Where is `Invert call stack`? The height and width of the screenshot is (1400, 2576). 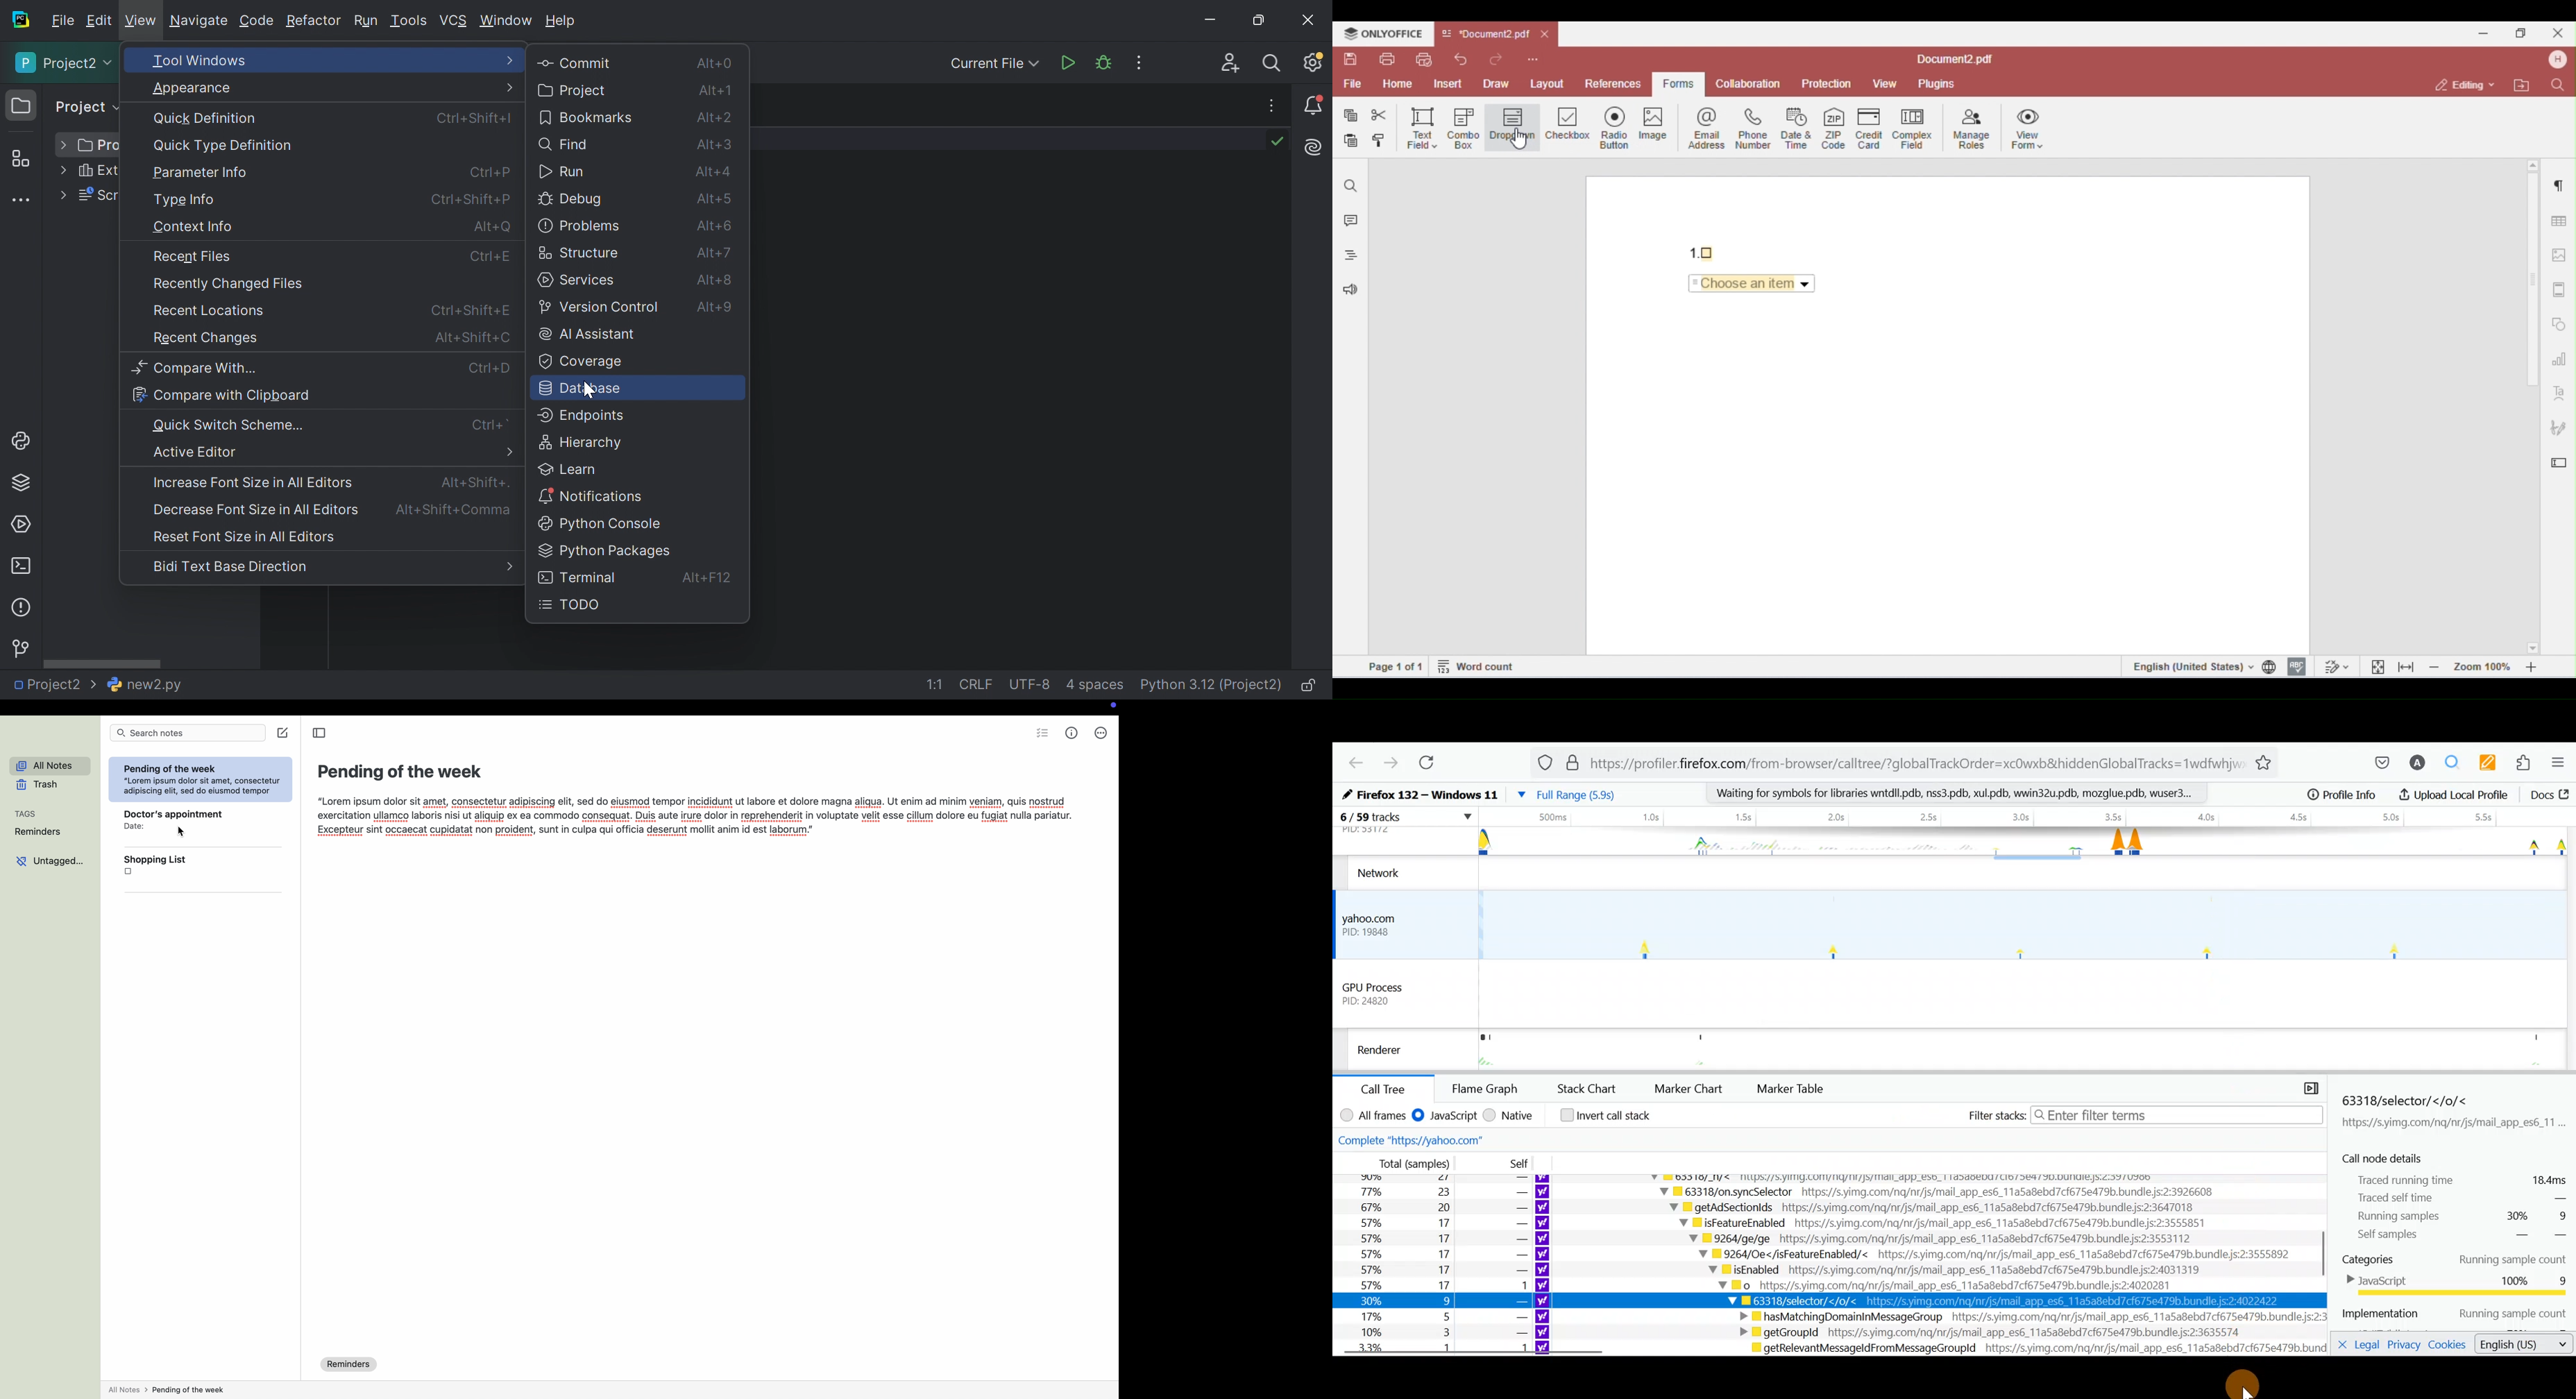 Invert call stack is located at coordinates (1606, 1118).